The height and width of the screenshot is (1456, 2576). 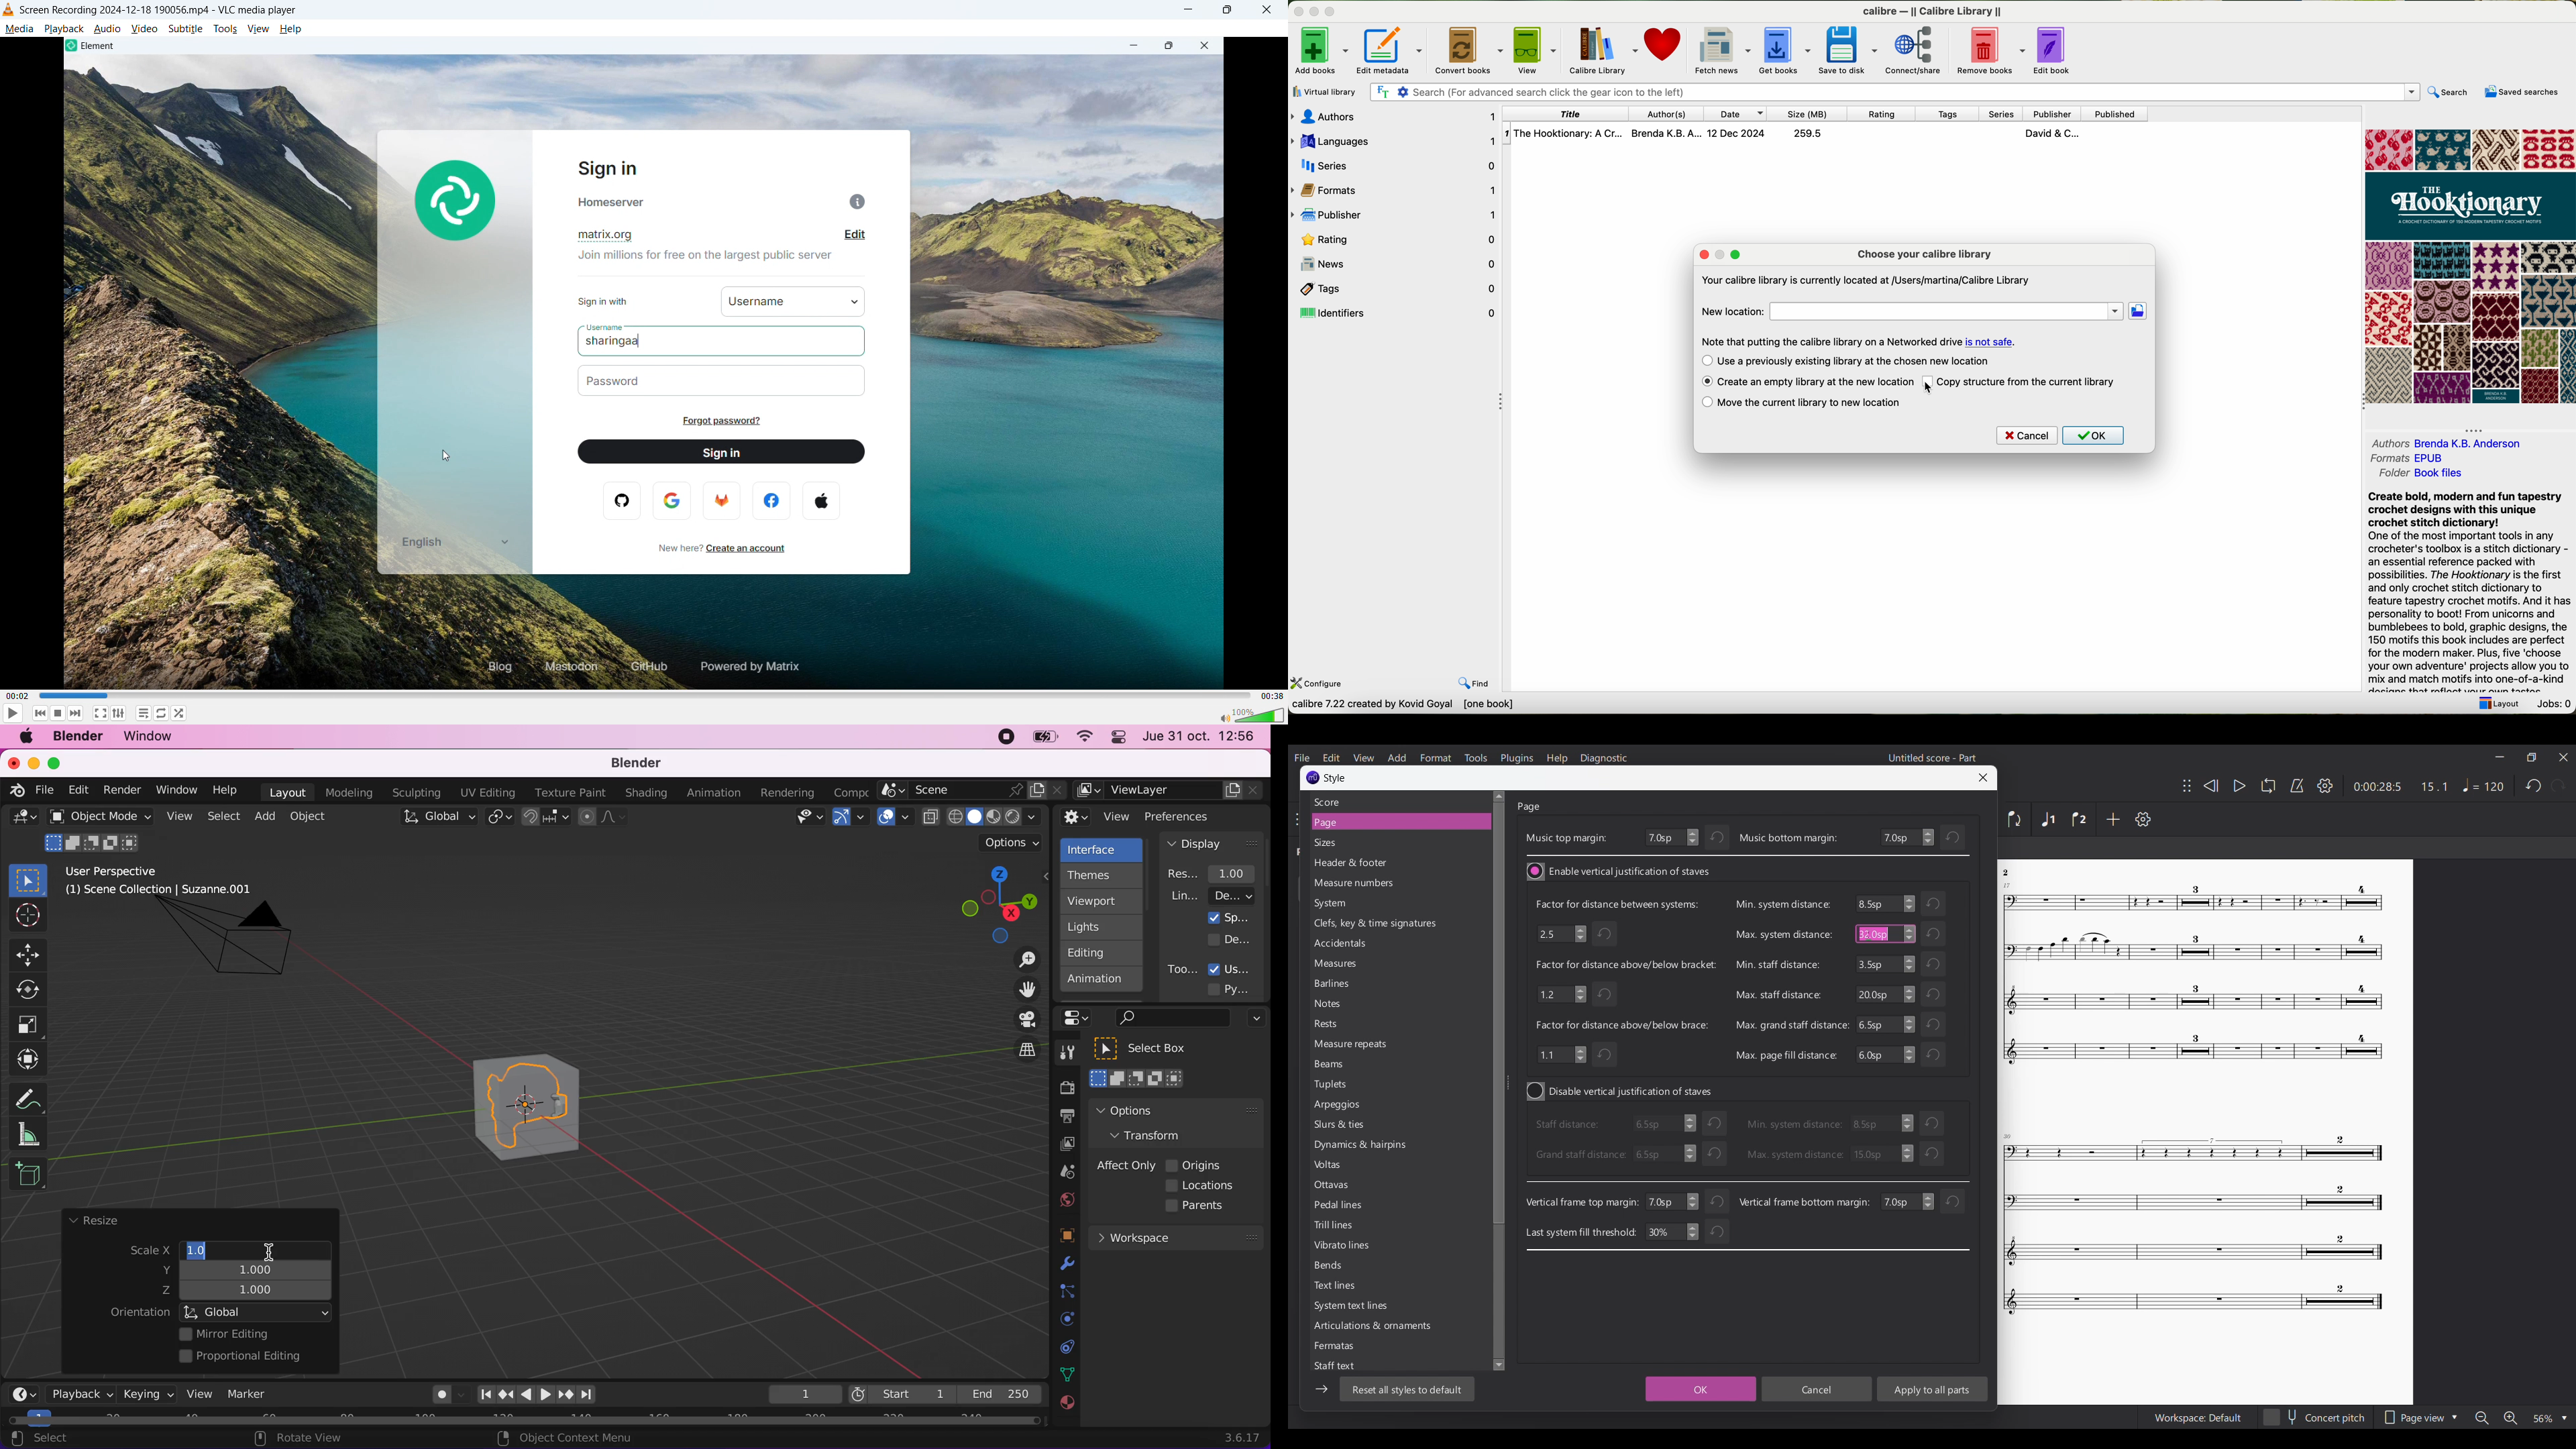 What do you see at coordinates (1707, 381) in the screenshot?
I see `checkbox` at bounding box center [1707, 381].